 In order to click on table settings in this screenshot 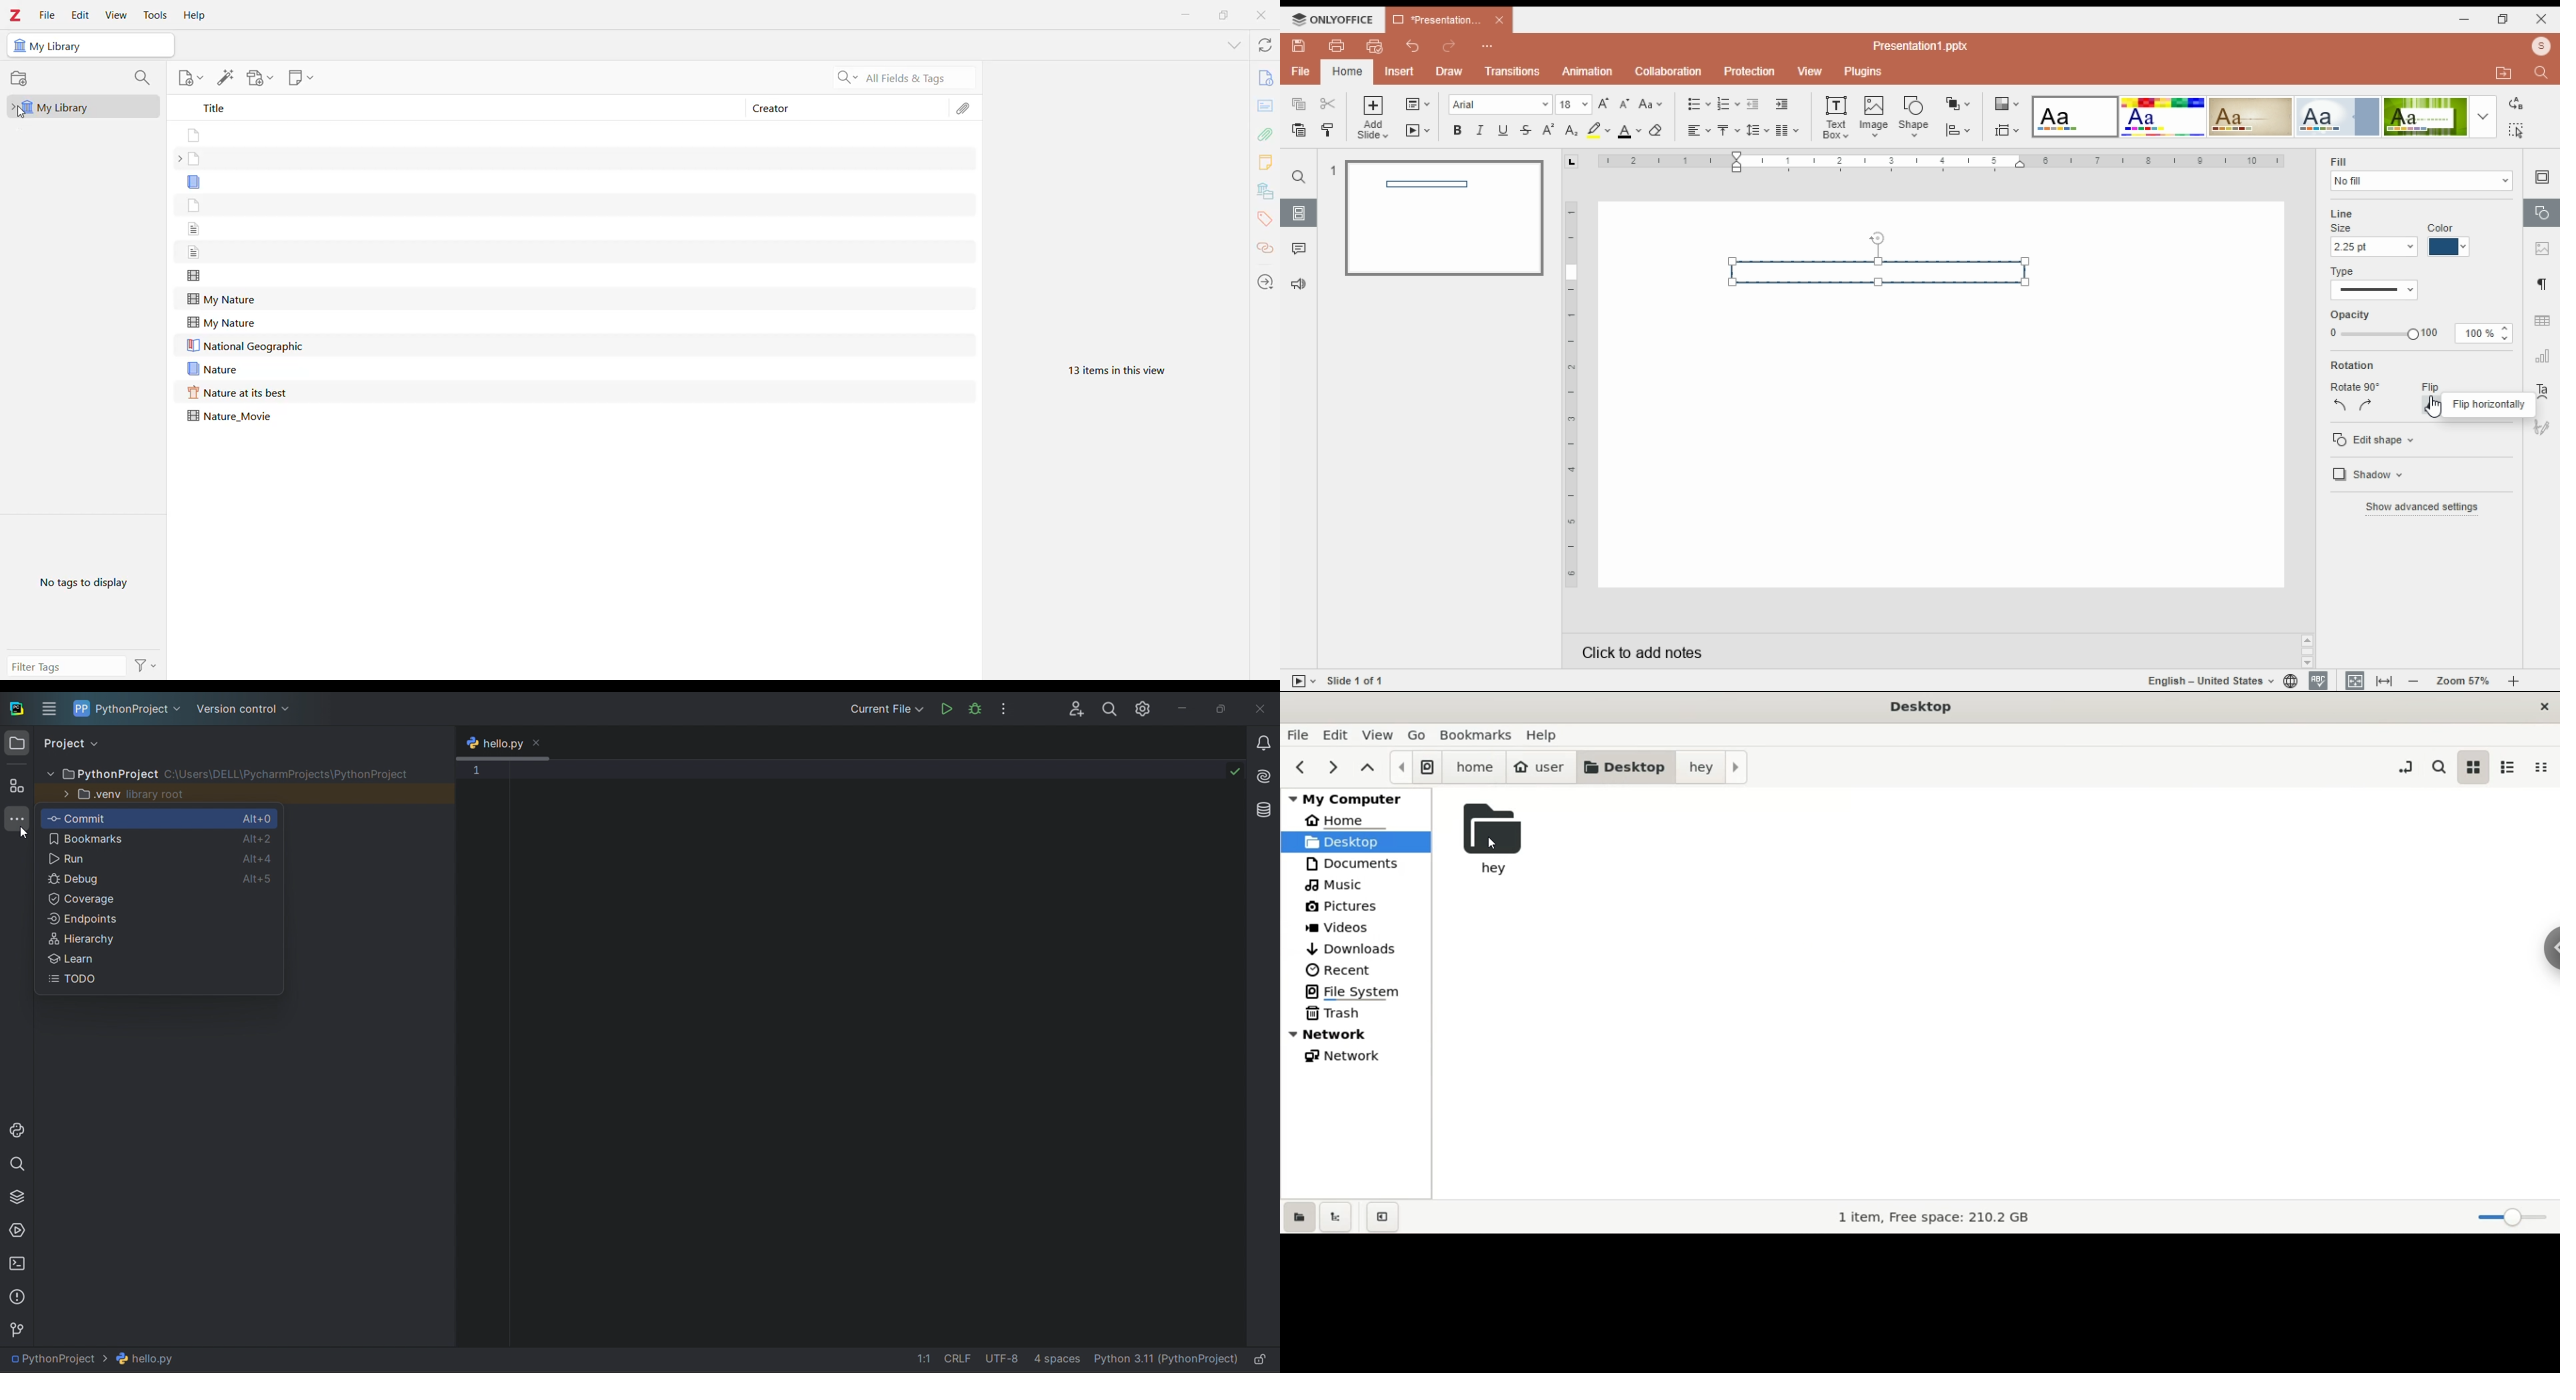, I will do `click(2544, 322)`.